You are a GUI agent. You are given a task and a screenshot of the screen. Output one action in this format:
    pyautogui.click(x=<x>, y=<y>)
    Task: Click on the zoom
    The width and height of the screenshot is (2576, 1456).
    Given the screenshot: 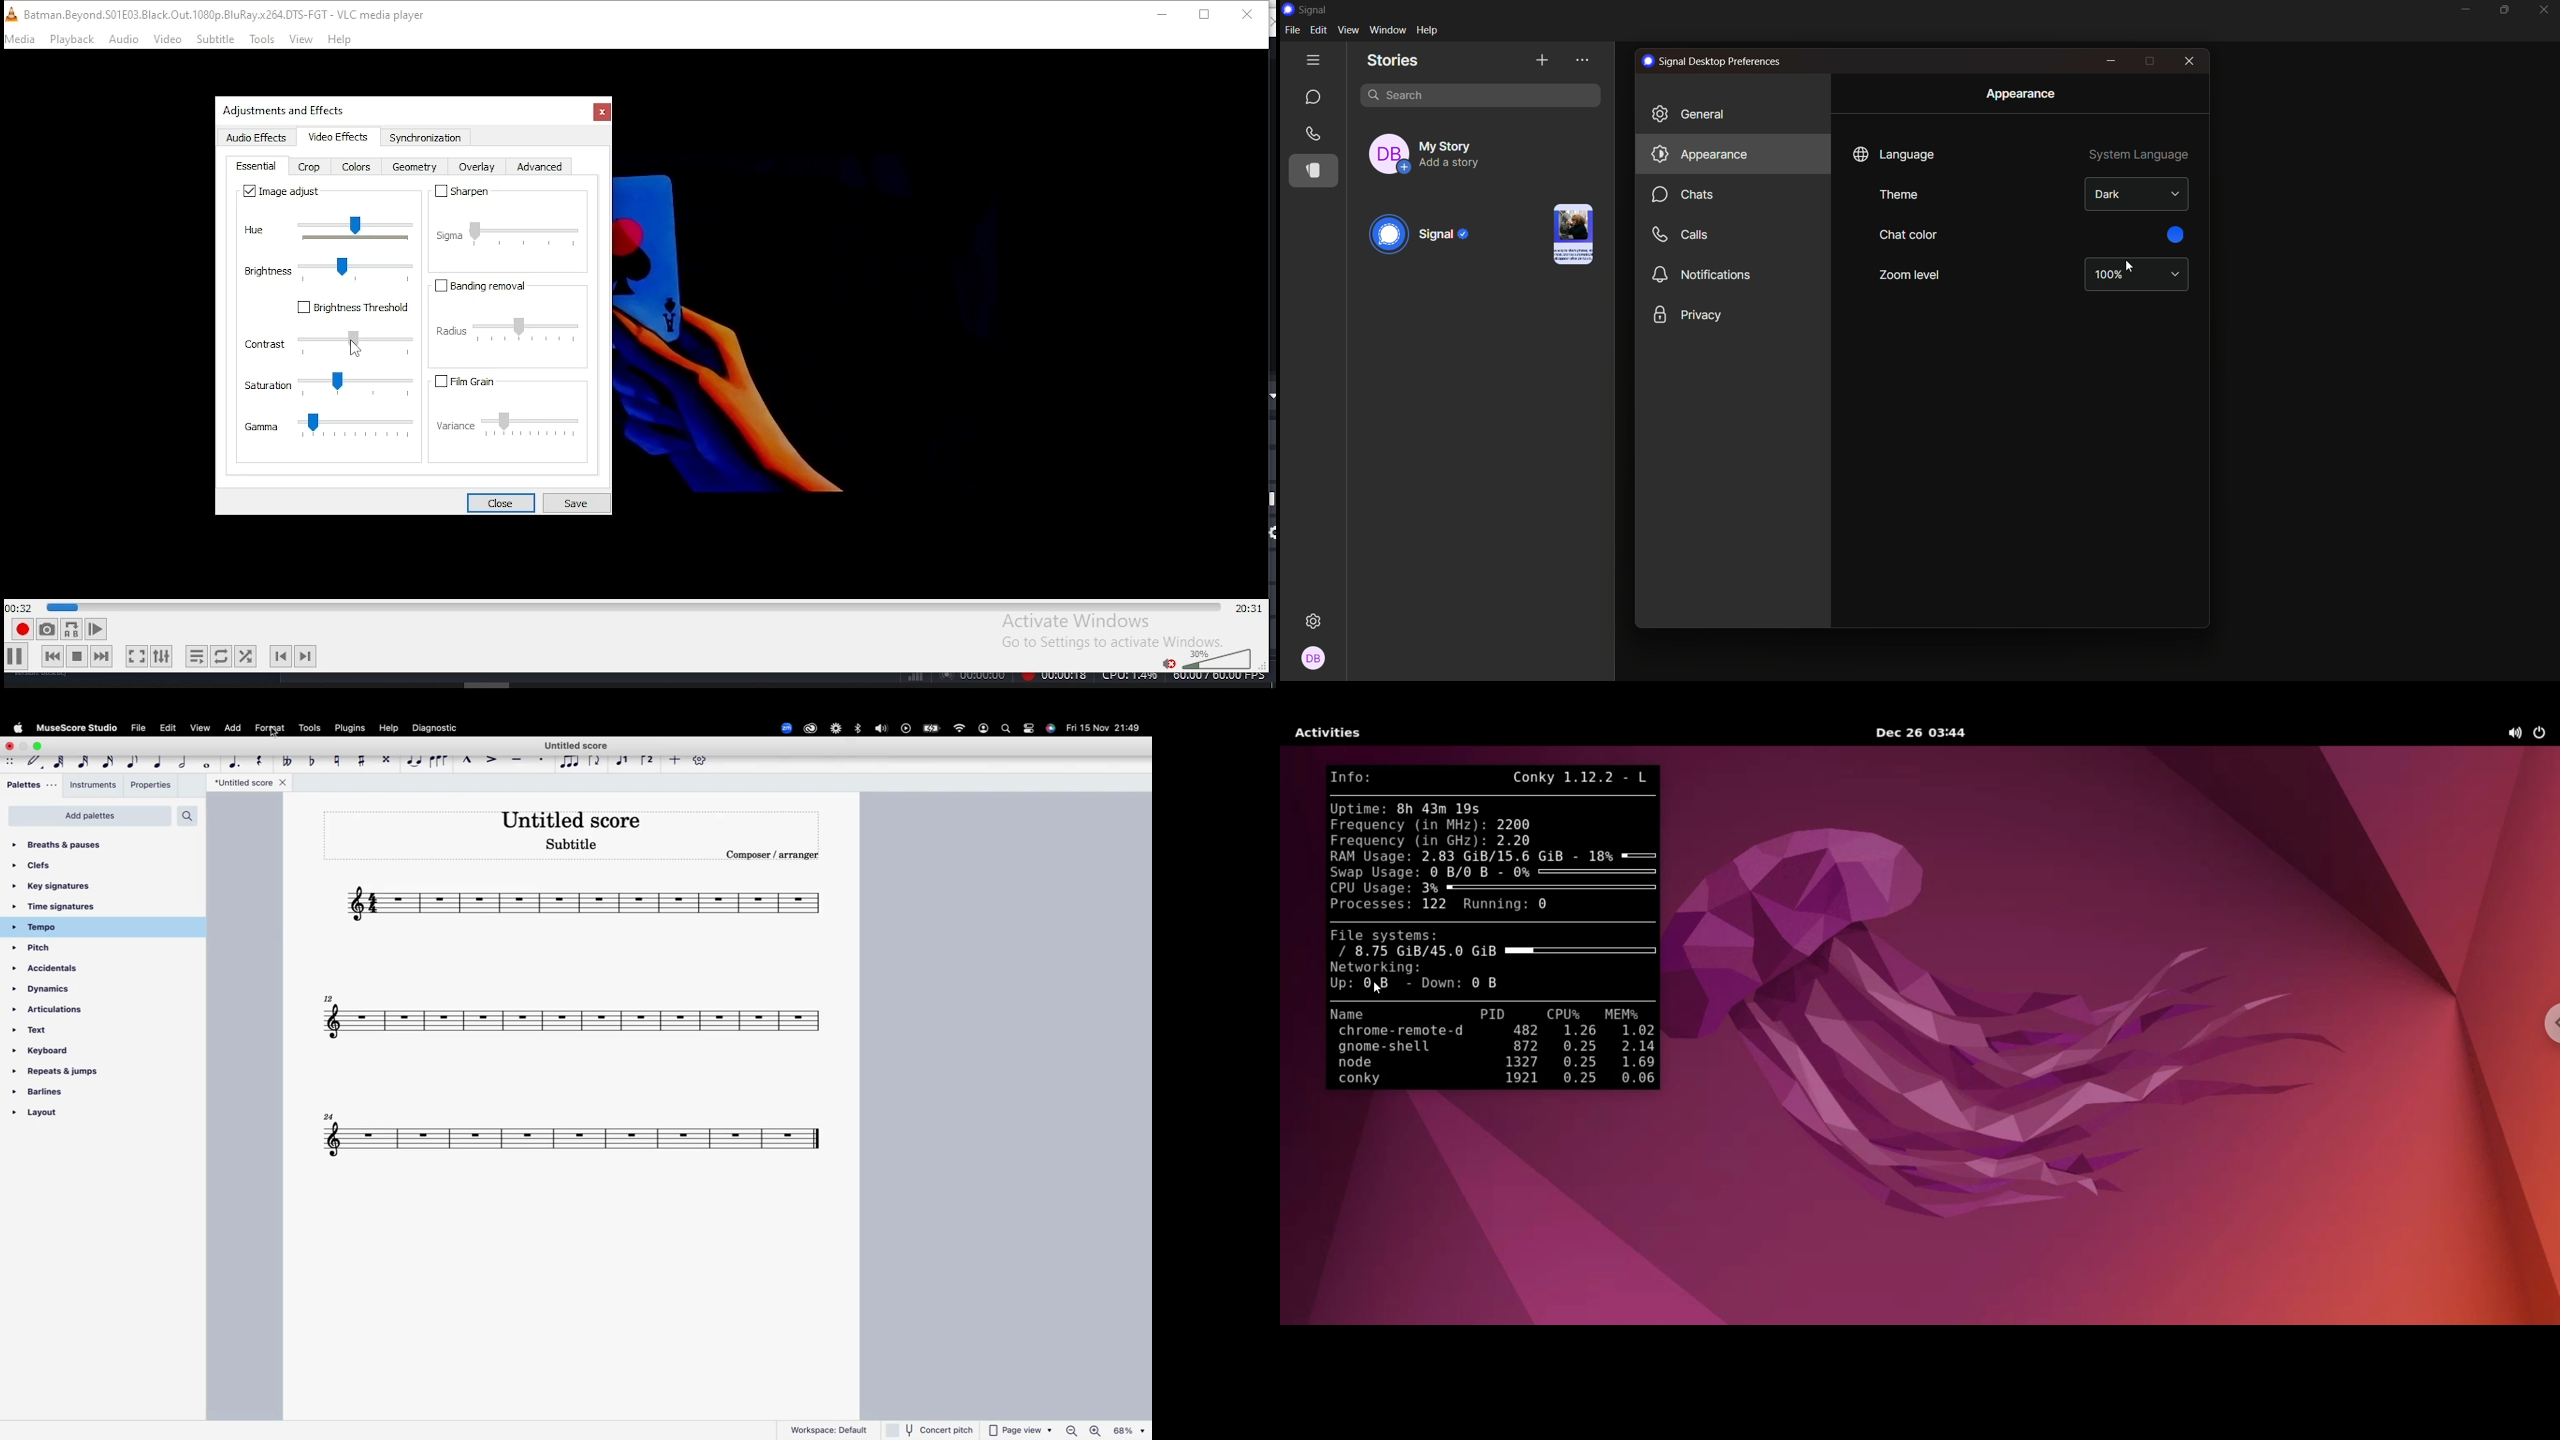 What is the action you would take?
    pyautogui.click(x=2134, y=275)
    